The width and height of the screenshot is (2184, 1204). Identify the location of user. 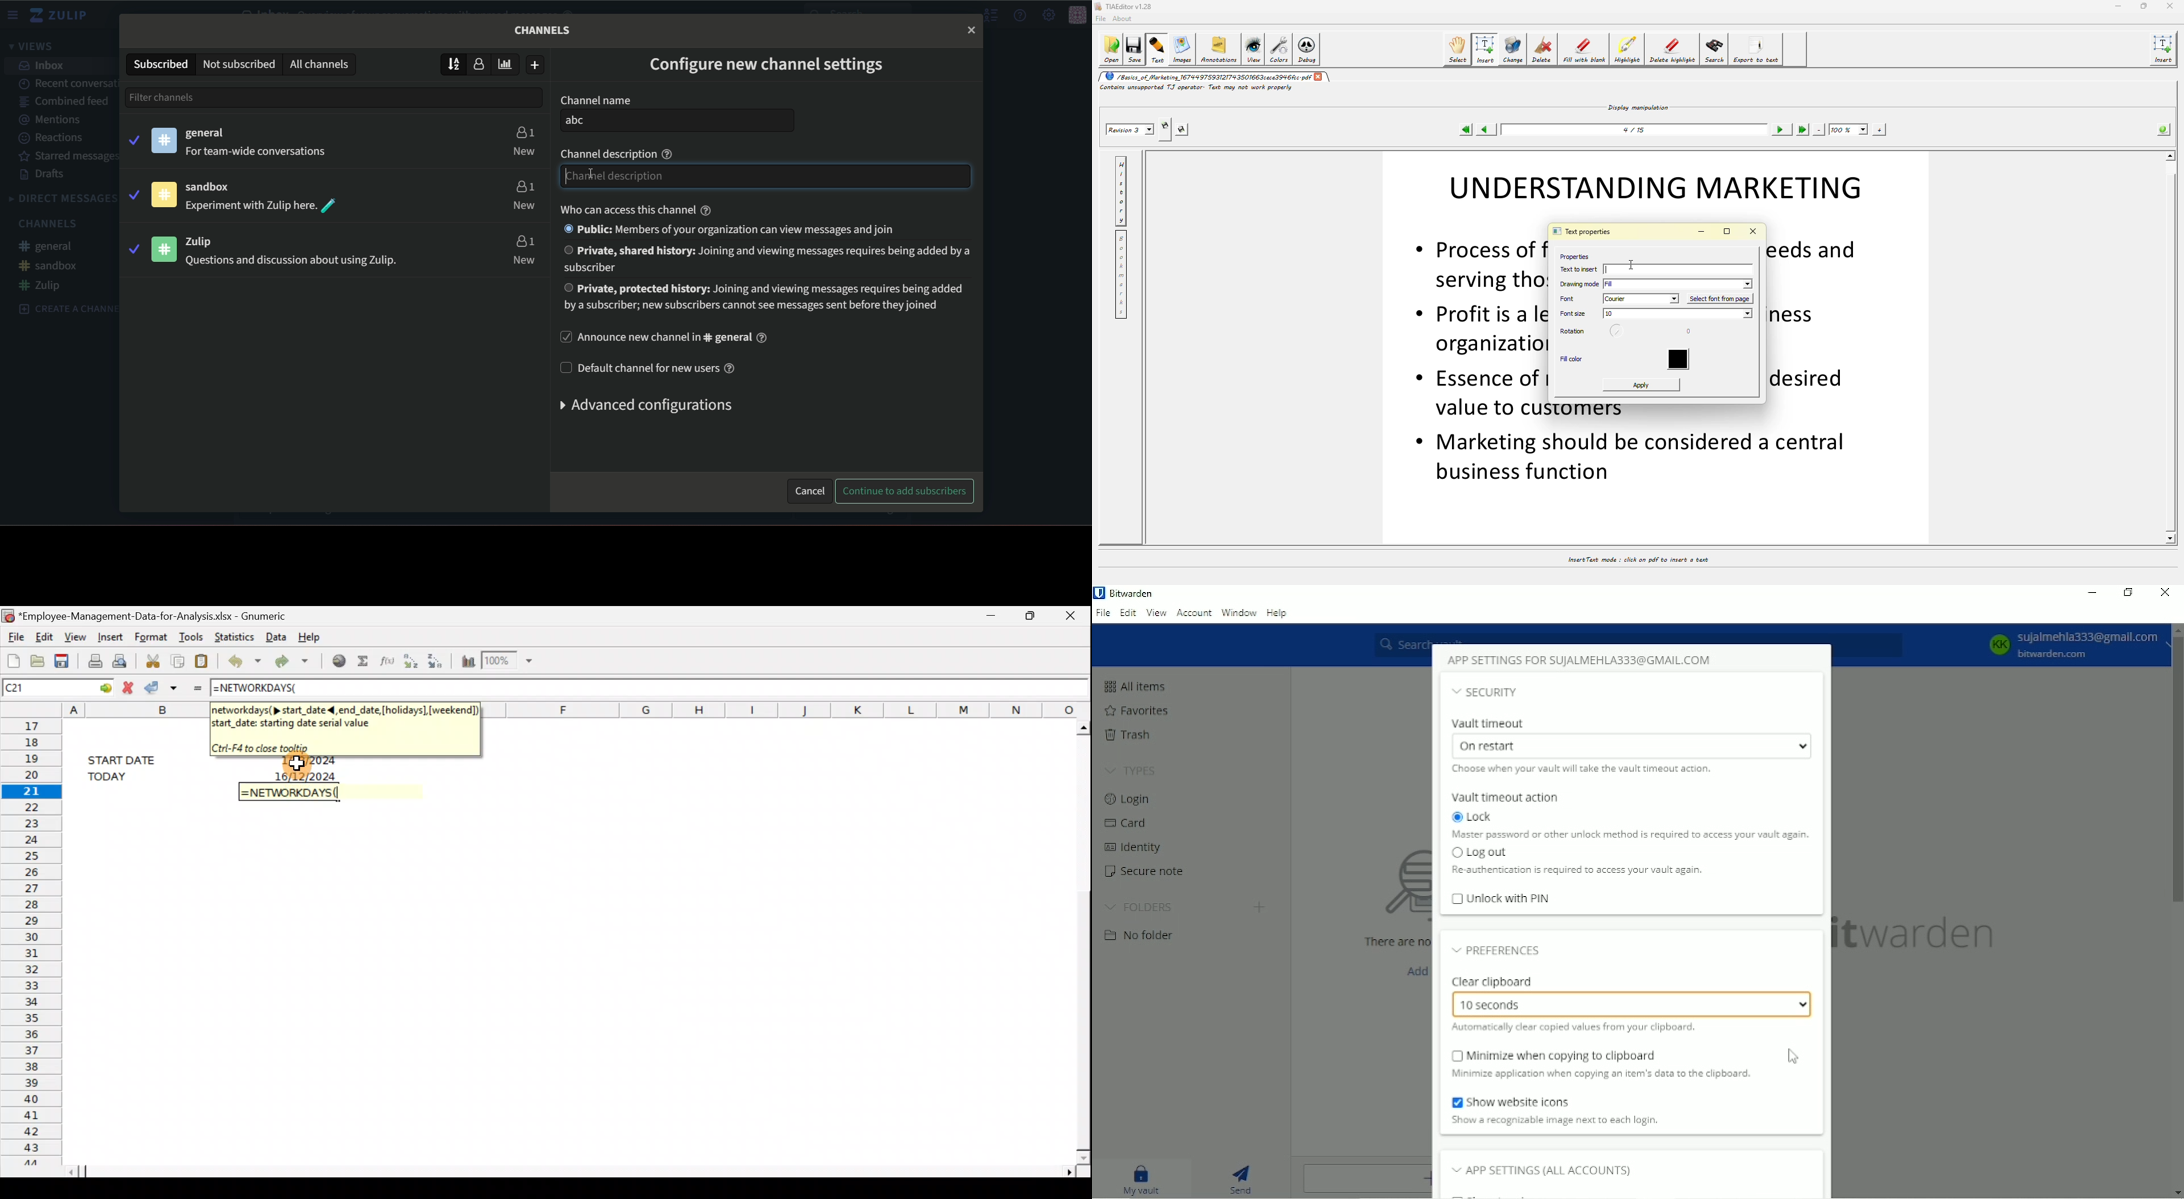
(482, 65).